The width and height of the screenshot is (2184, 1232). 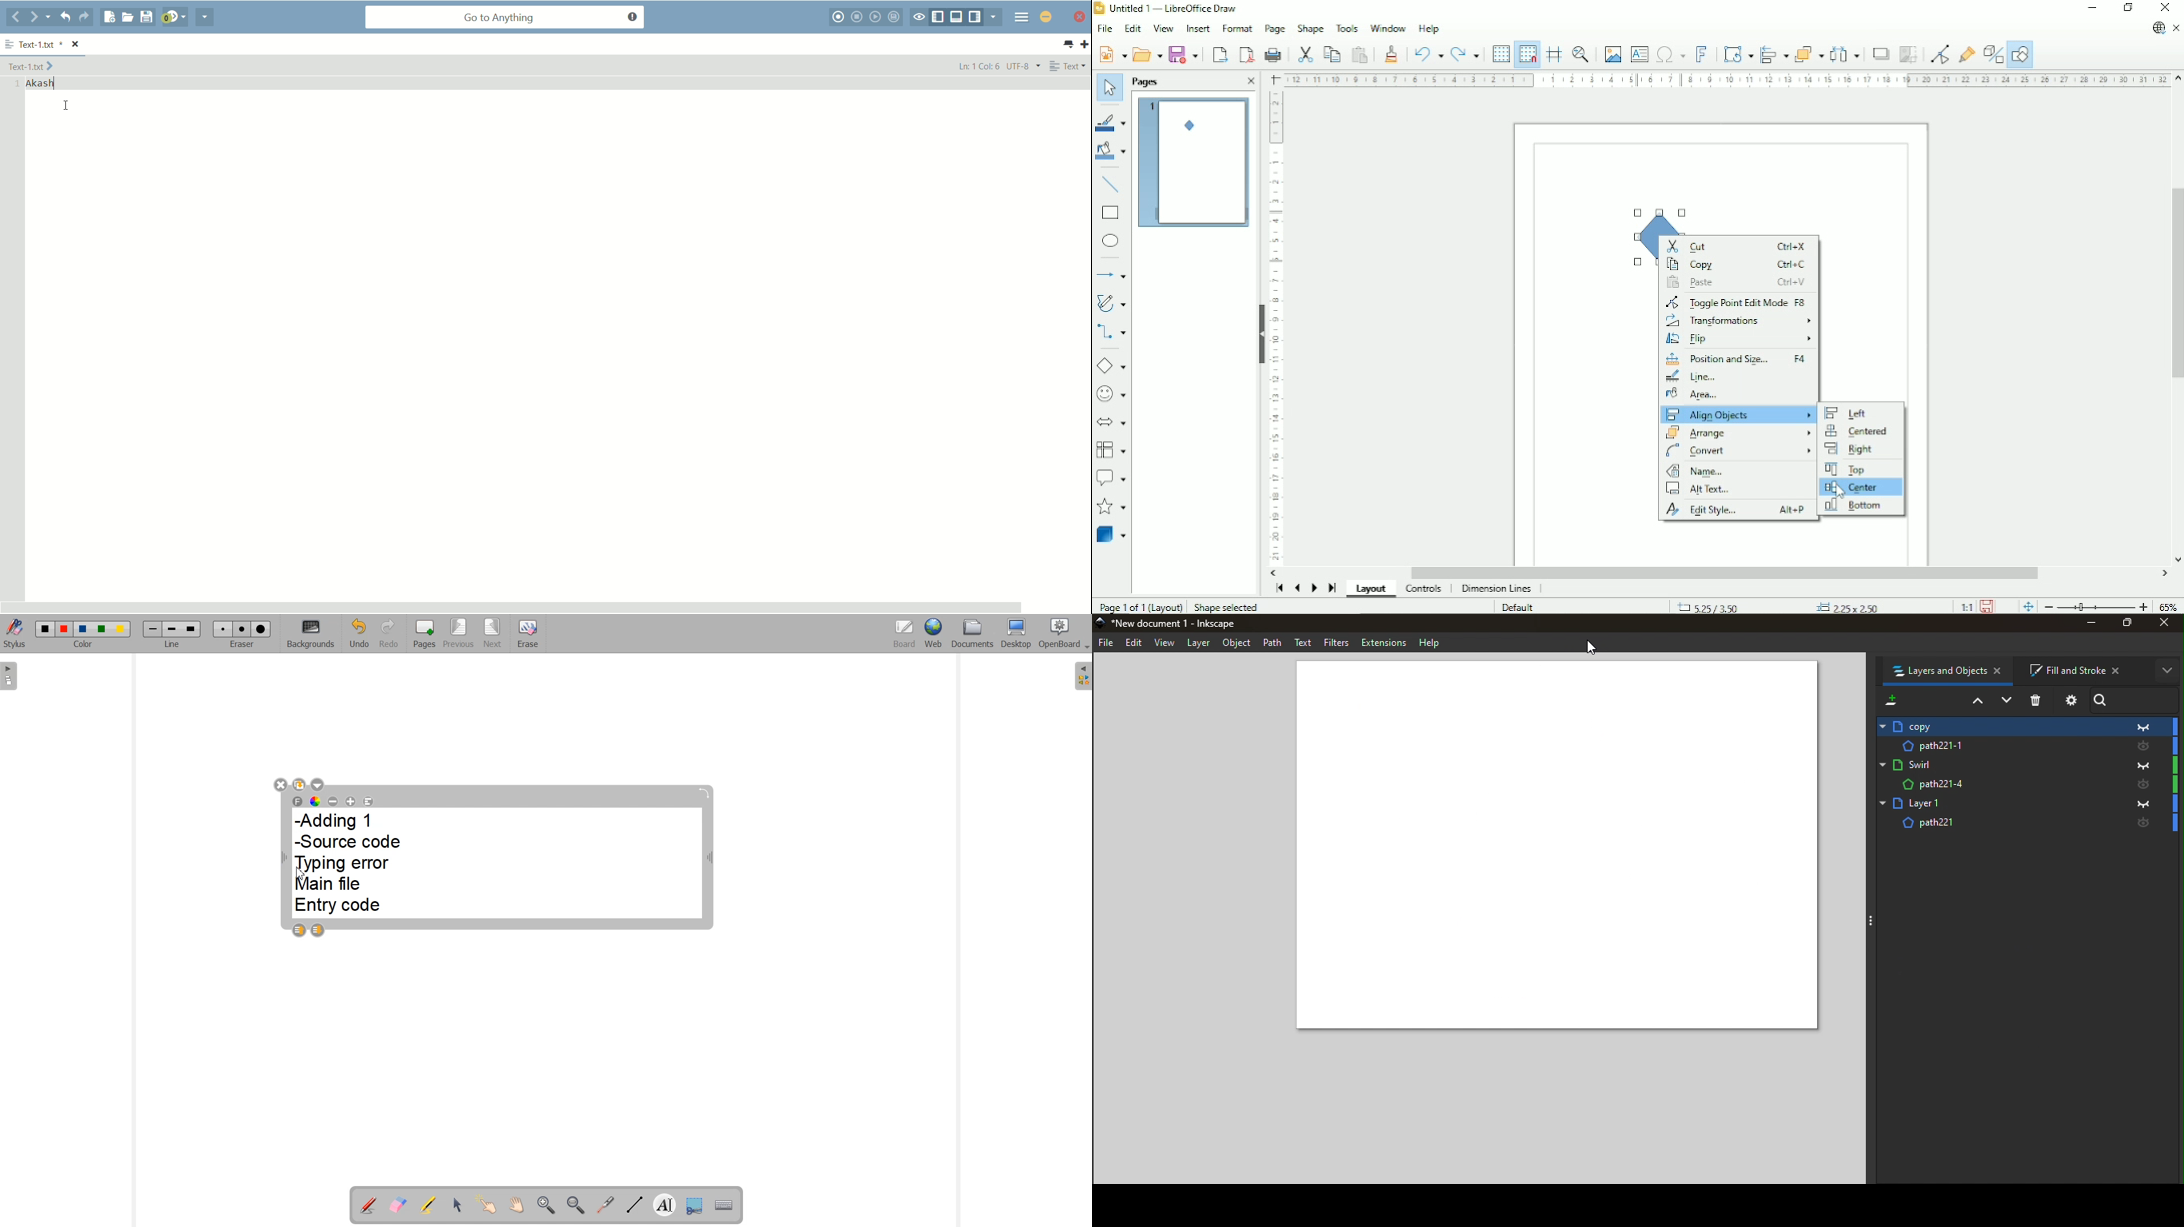 What do you see at coordinates (1612, 54) in the screenshot?
I see `Insert image` at bounding box center [1612, 54].